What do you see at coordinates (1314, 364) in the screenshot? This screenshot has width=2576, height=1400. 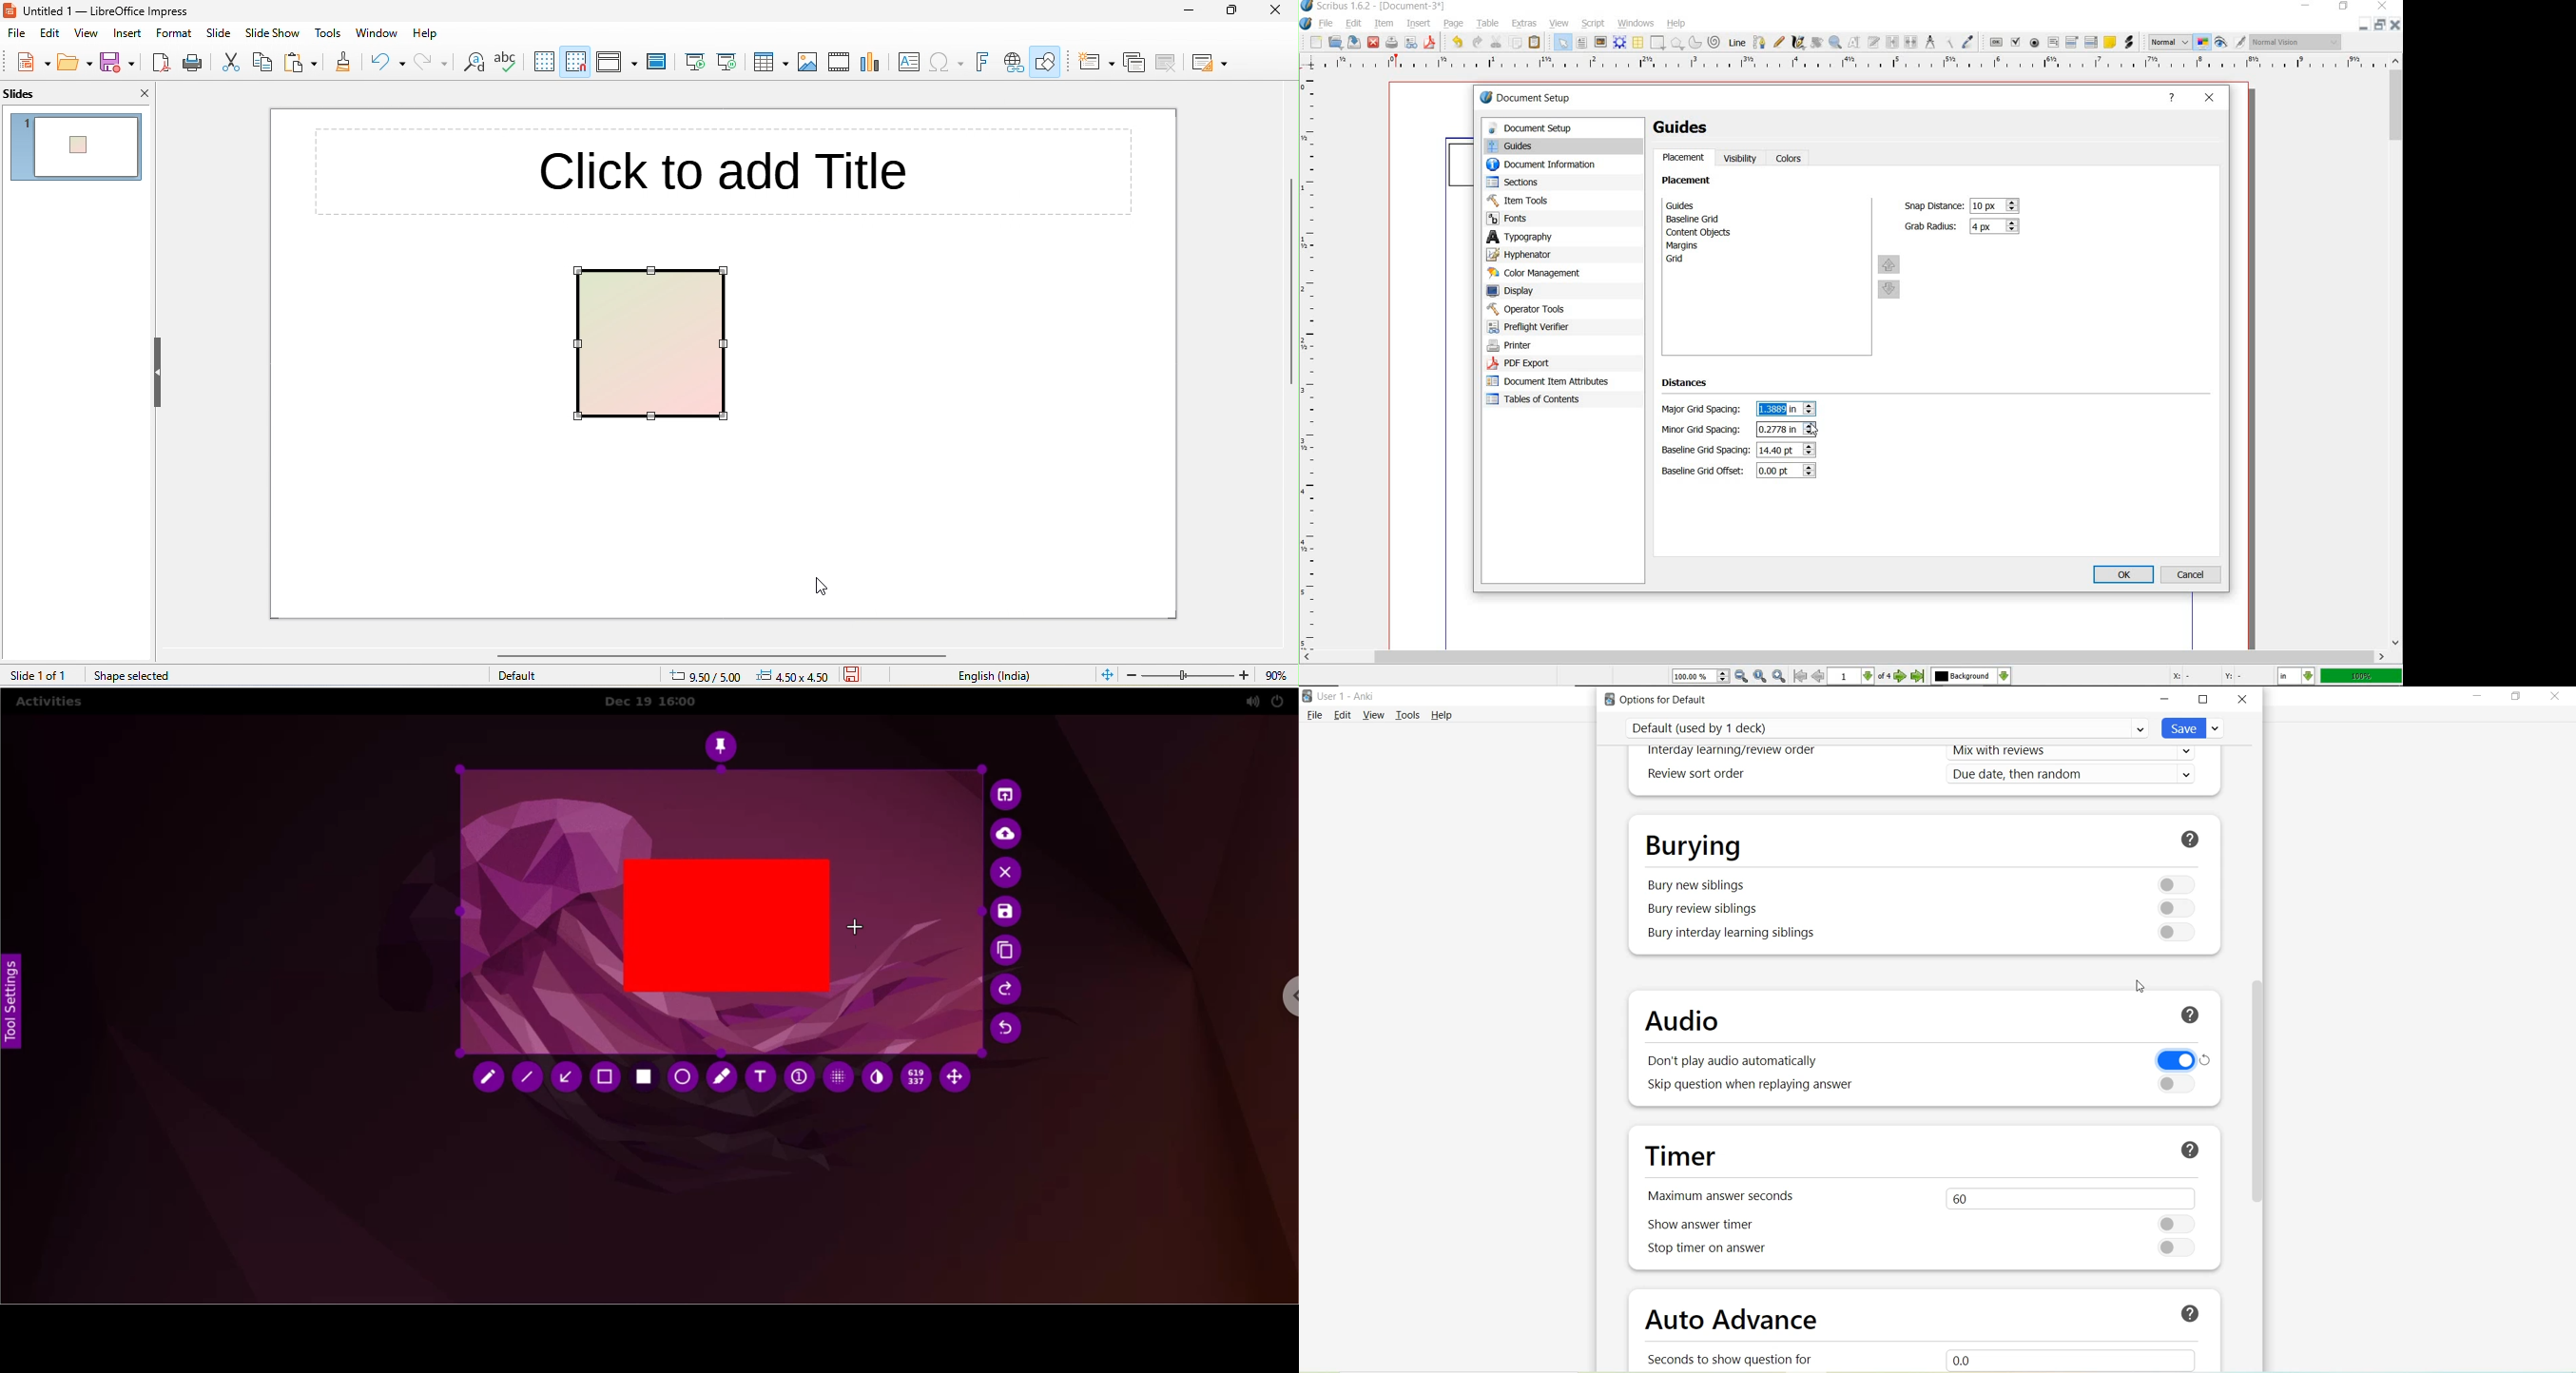 I see `ruler` at bounding box center [1314, 364].